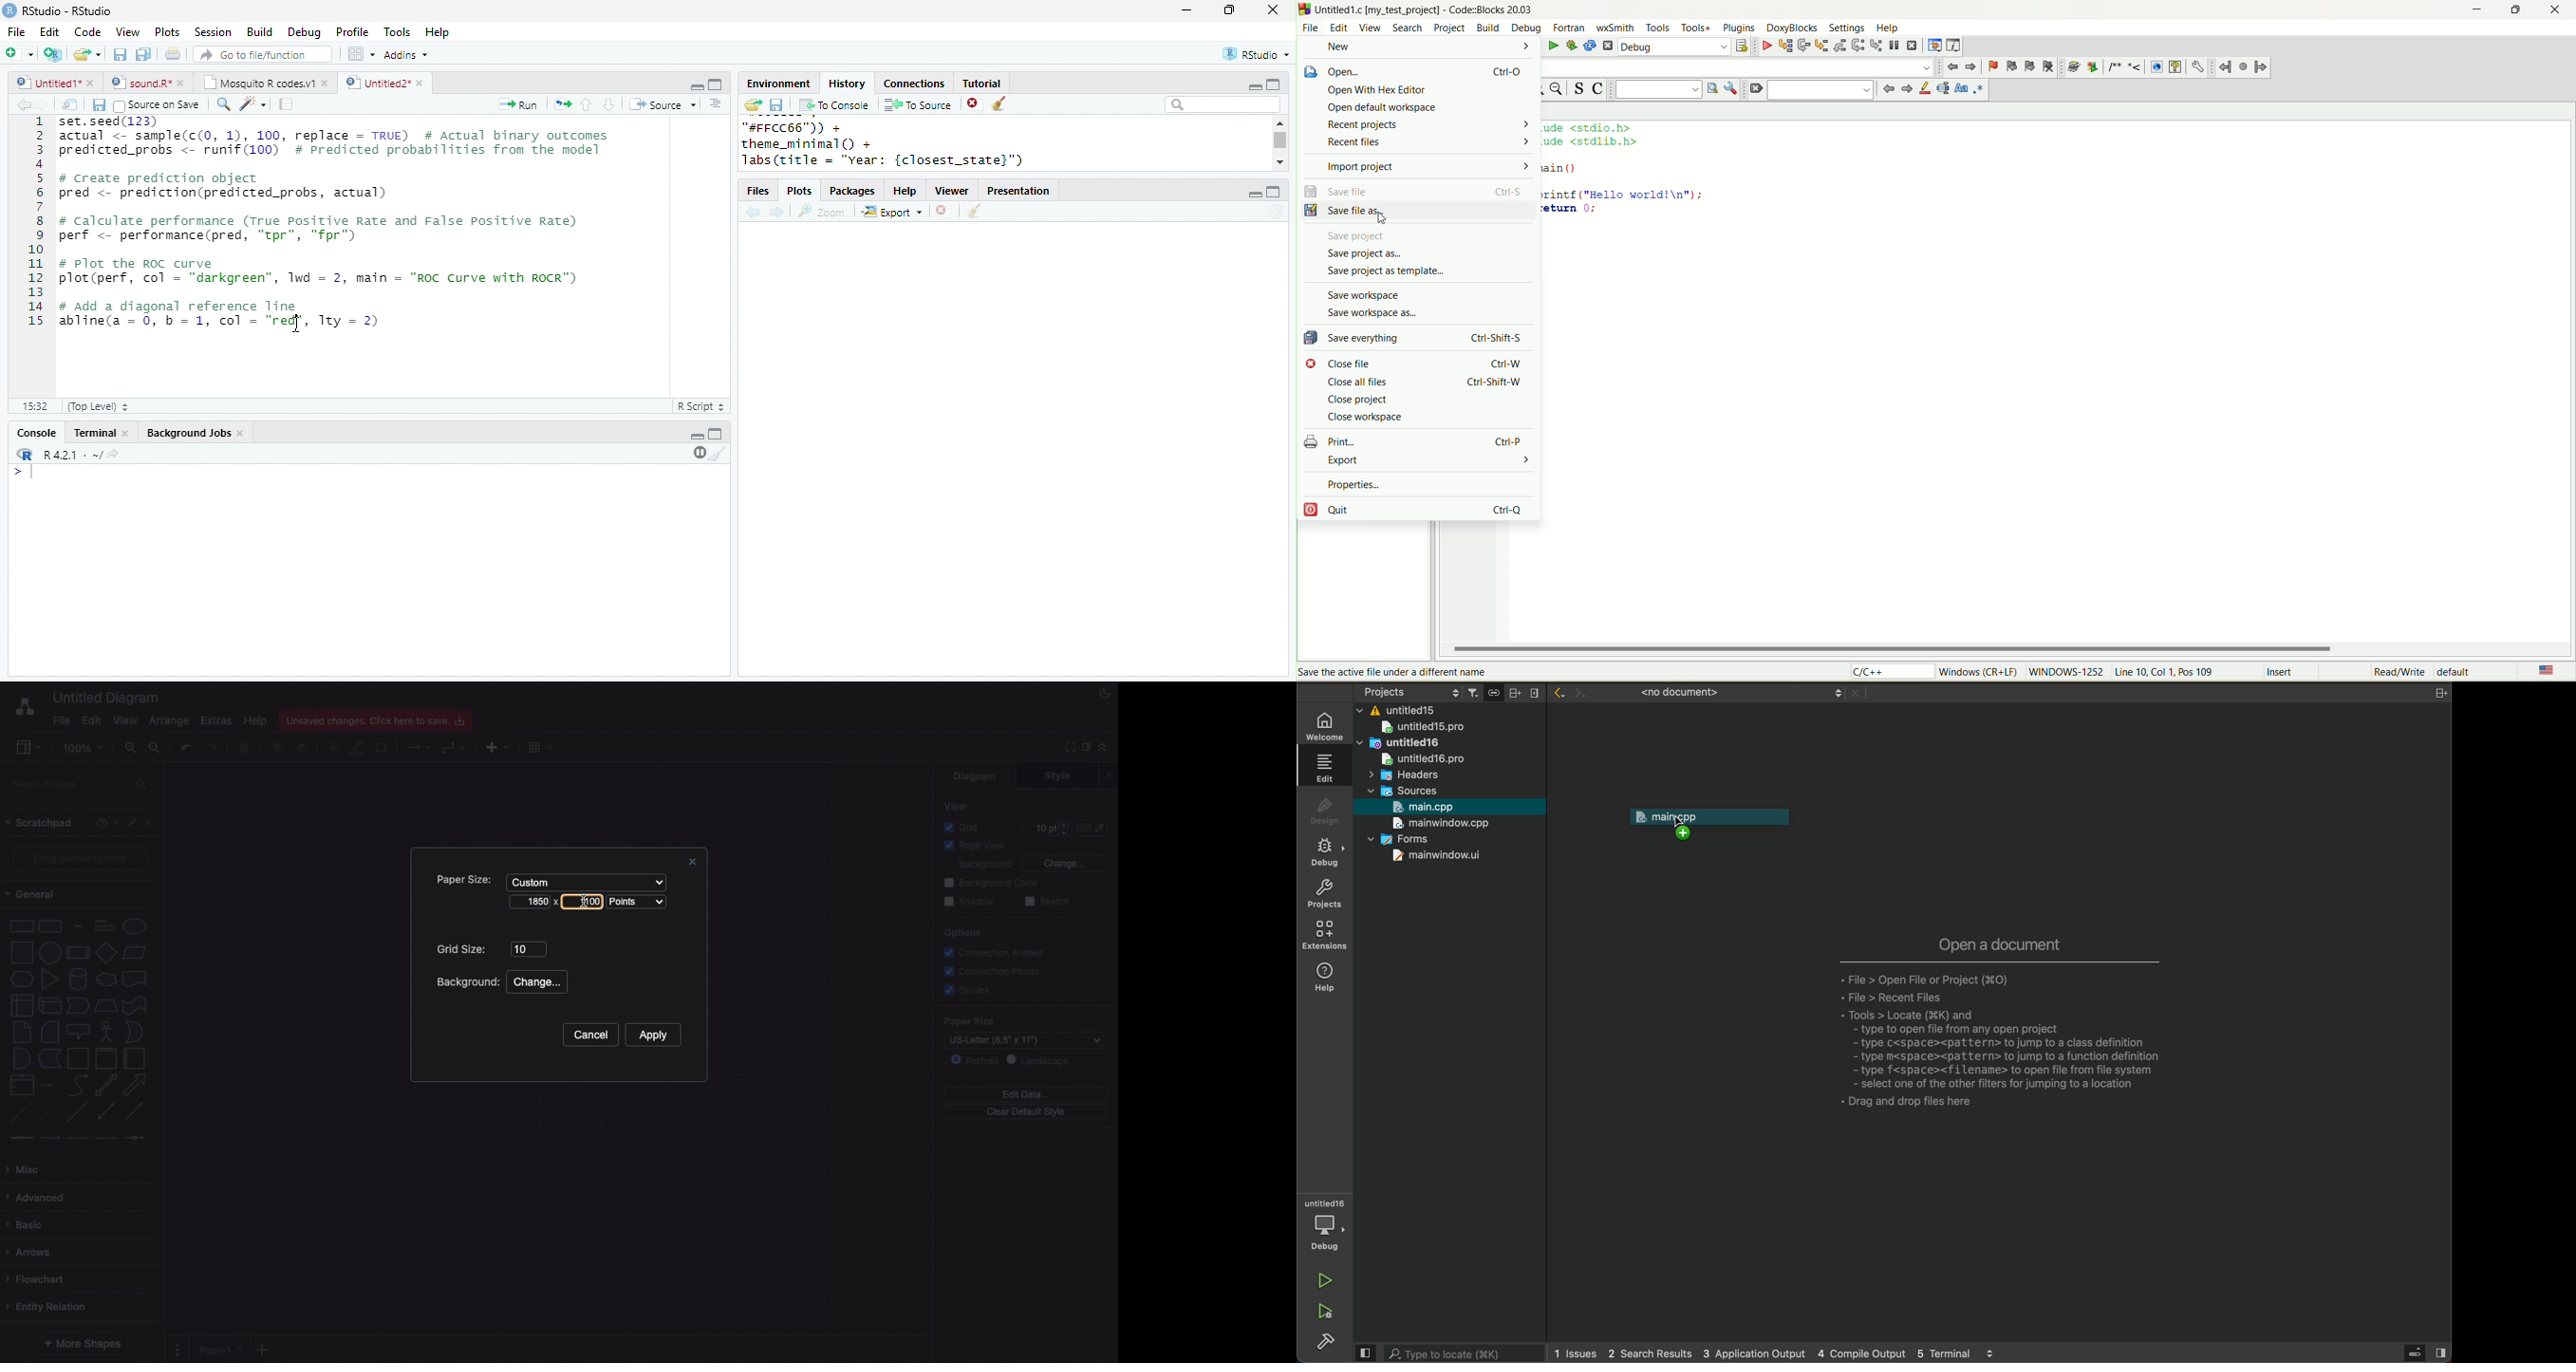  I want to click on down, so click(607, 104).